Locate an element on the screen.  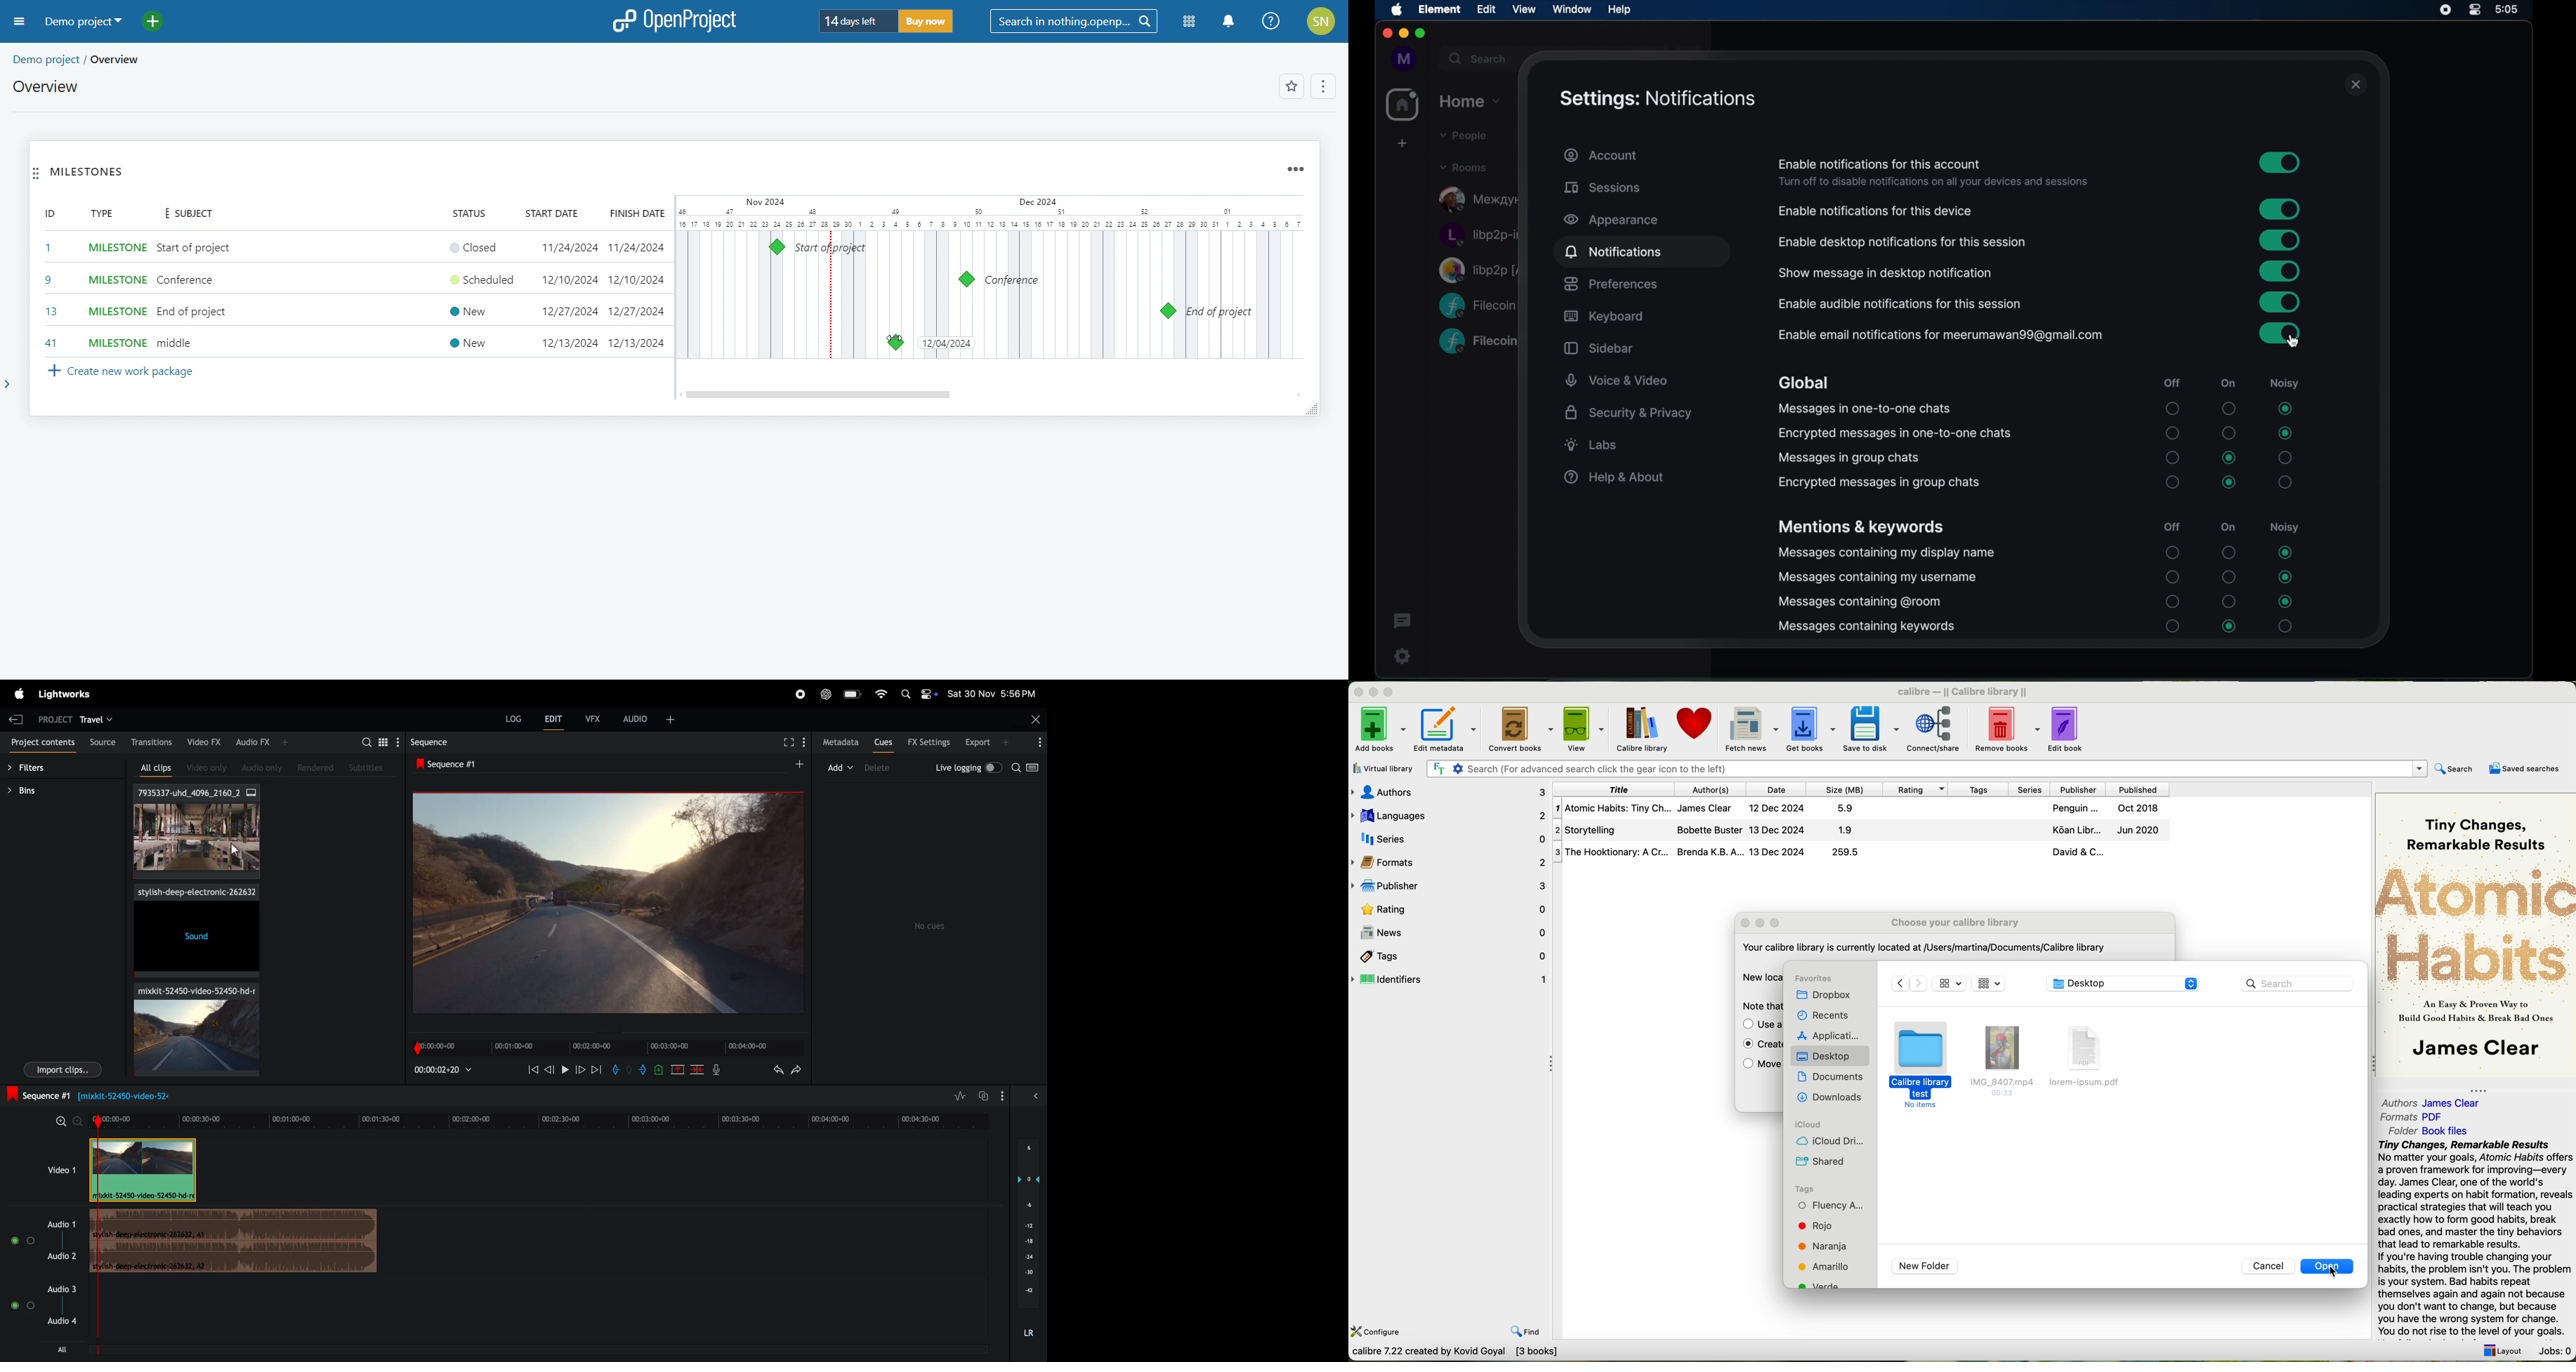
help and about is located at coordinates (1613, 477).